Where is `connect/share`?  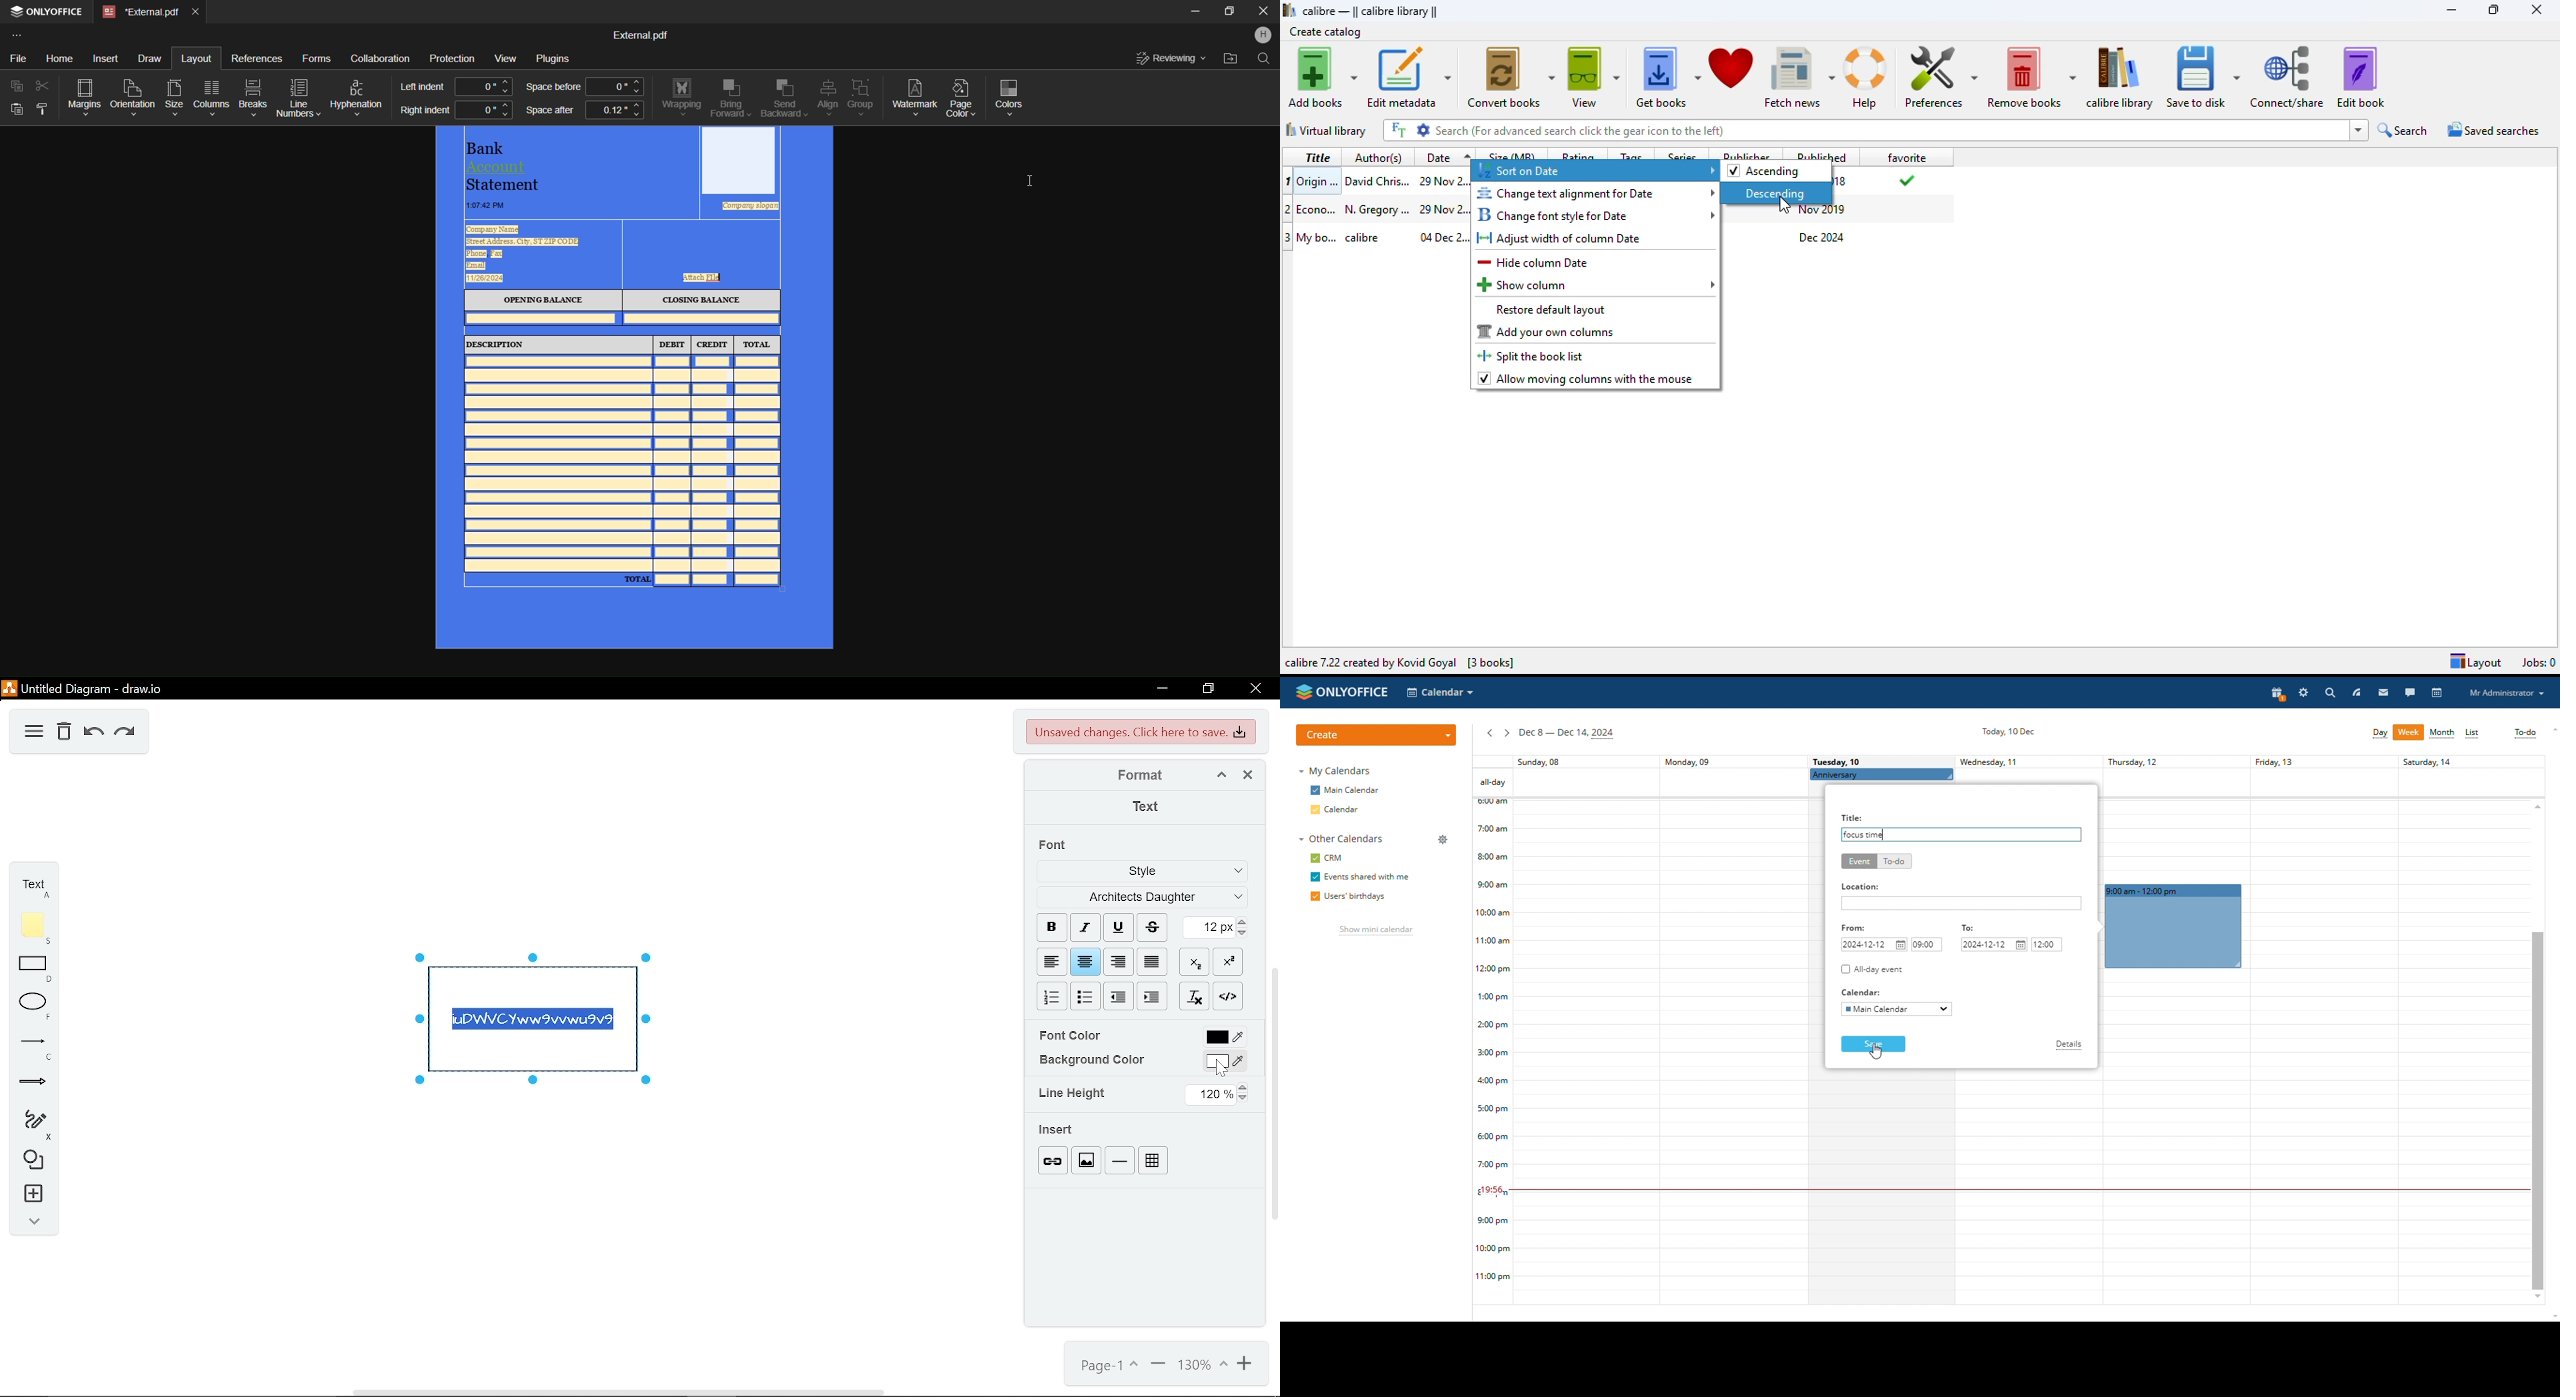
connect/share is located at coordinates (2286, 77).